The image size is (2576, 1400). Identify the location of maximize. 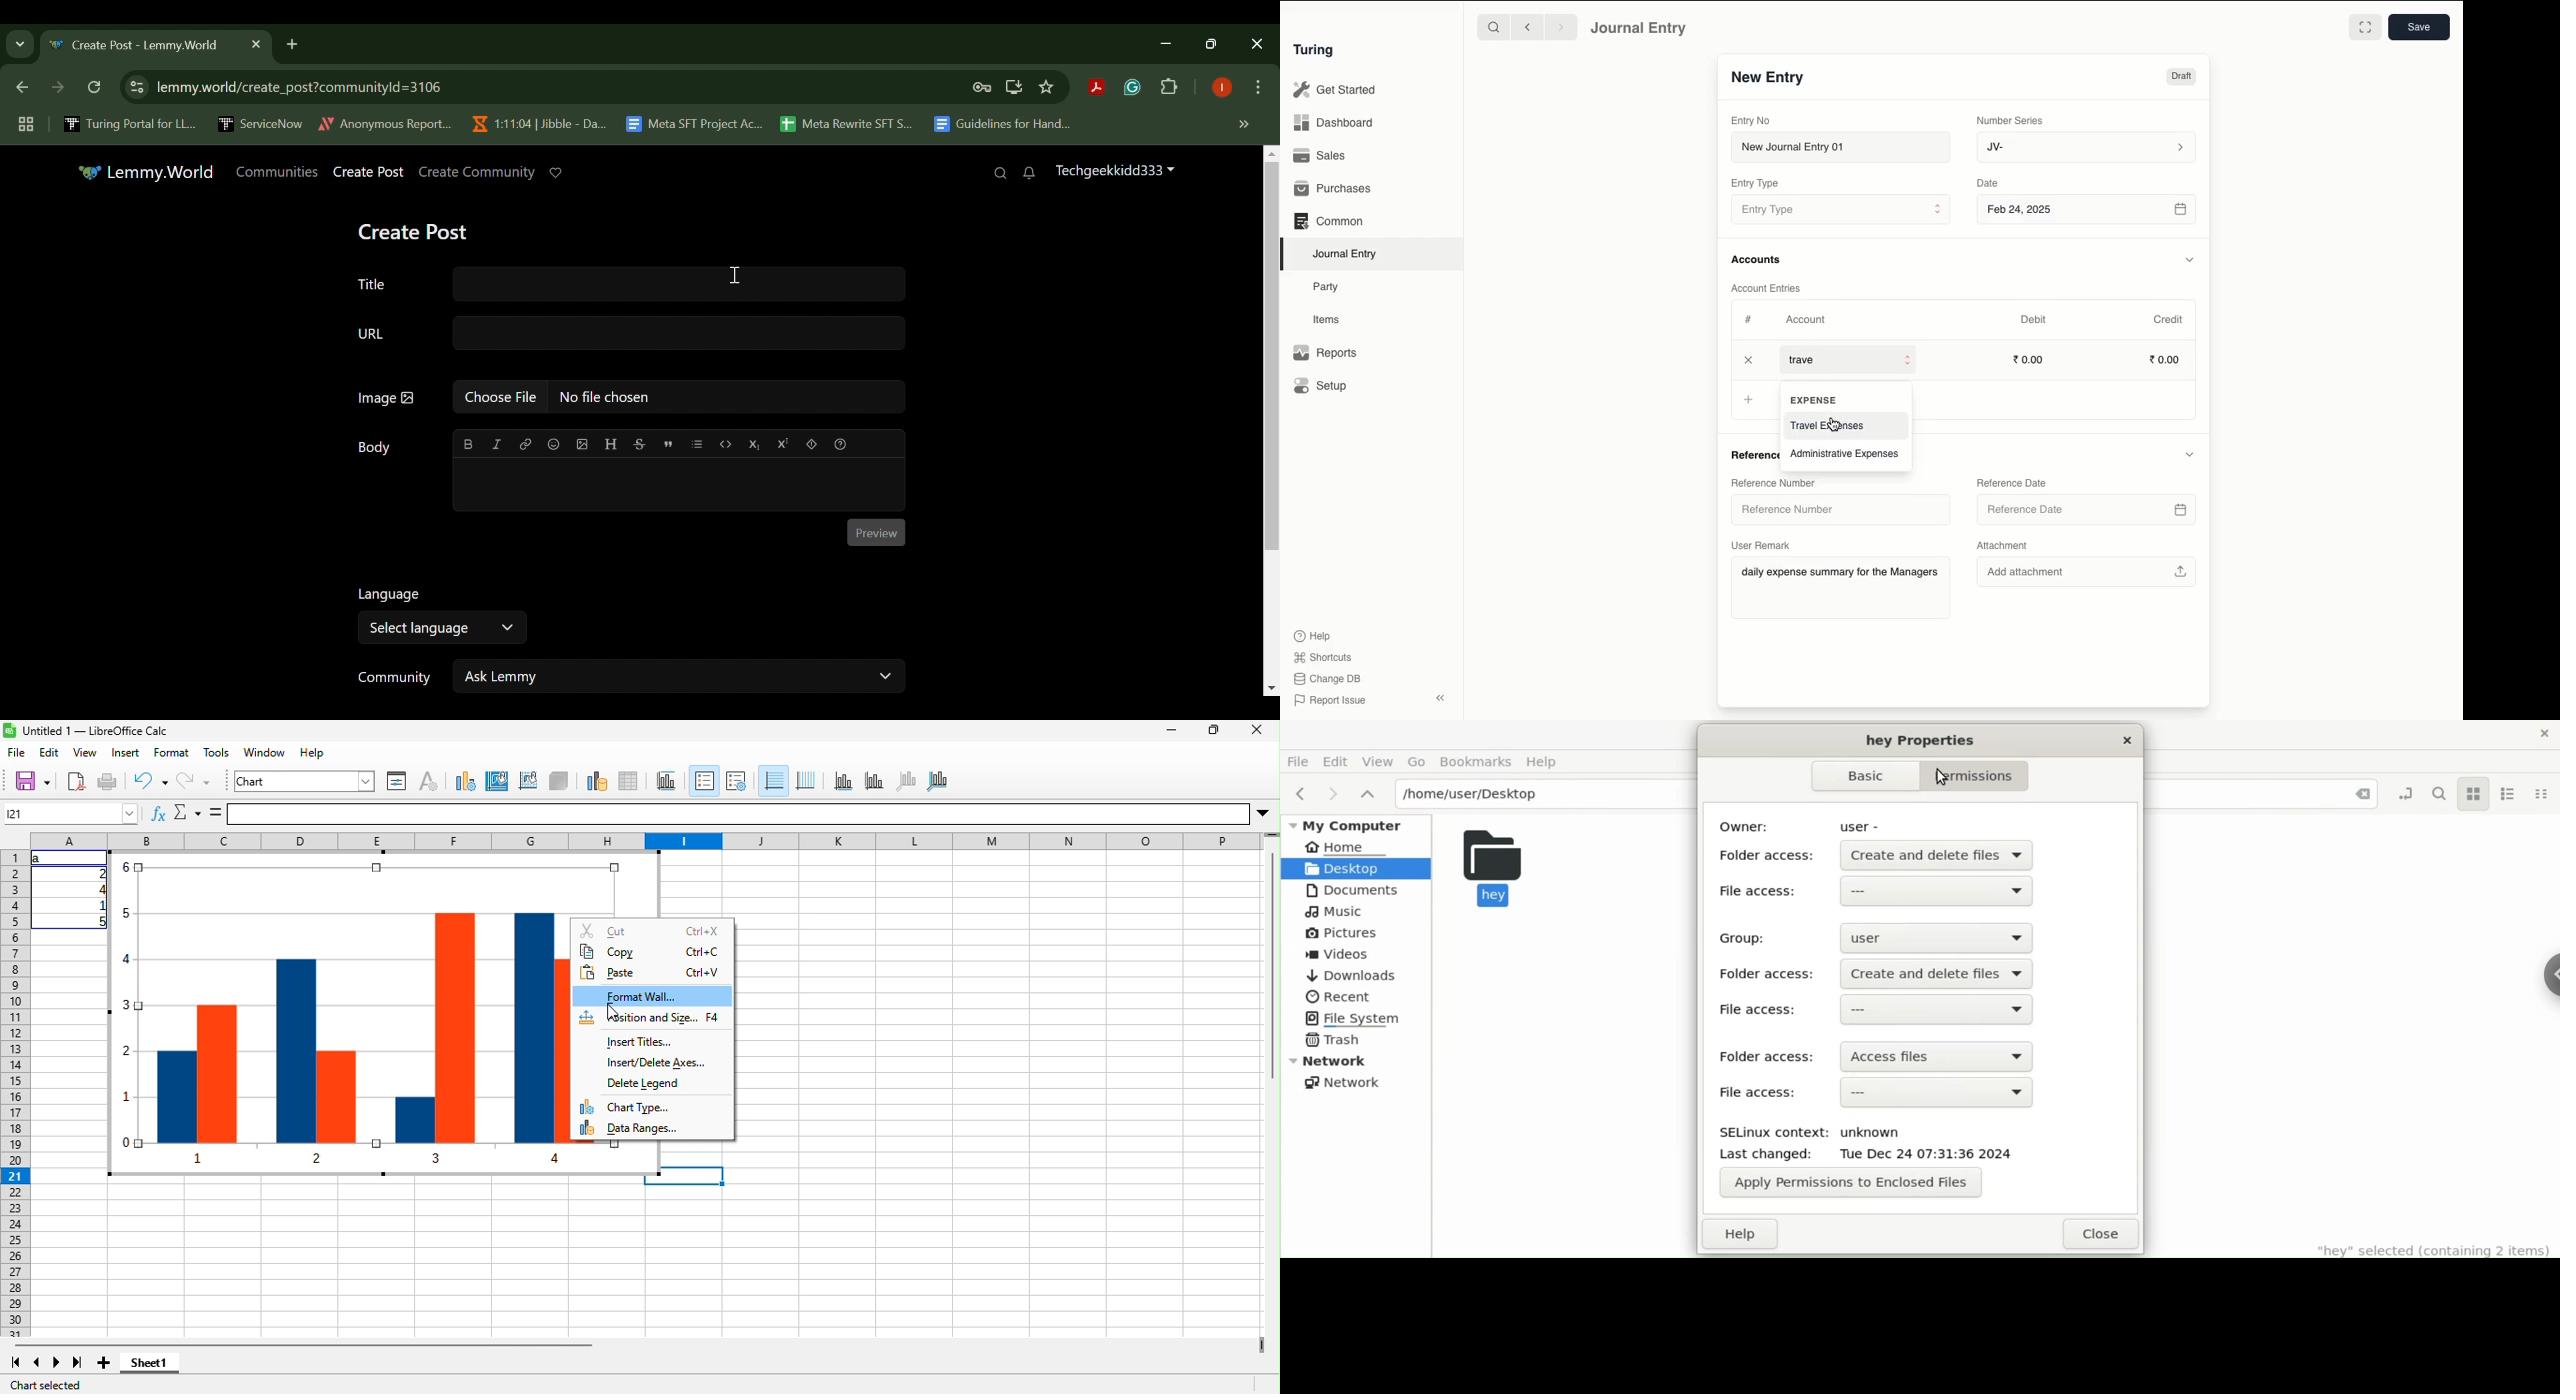
(1214, 730).